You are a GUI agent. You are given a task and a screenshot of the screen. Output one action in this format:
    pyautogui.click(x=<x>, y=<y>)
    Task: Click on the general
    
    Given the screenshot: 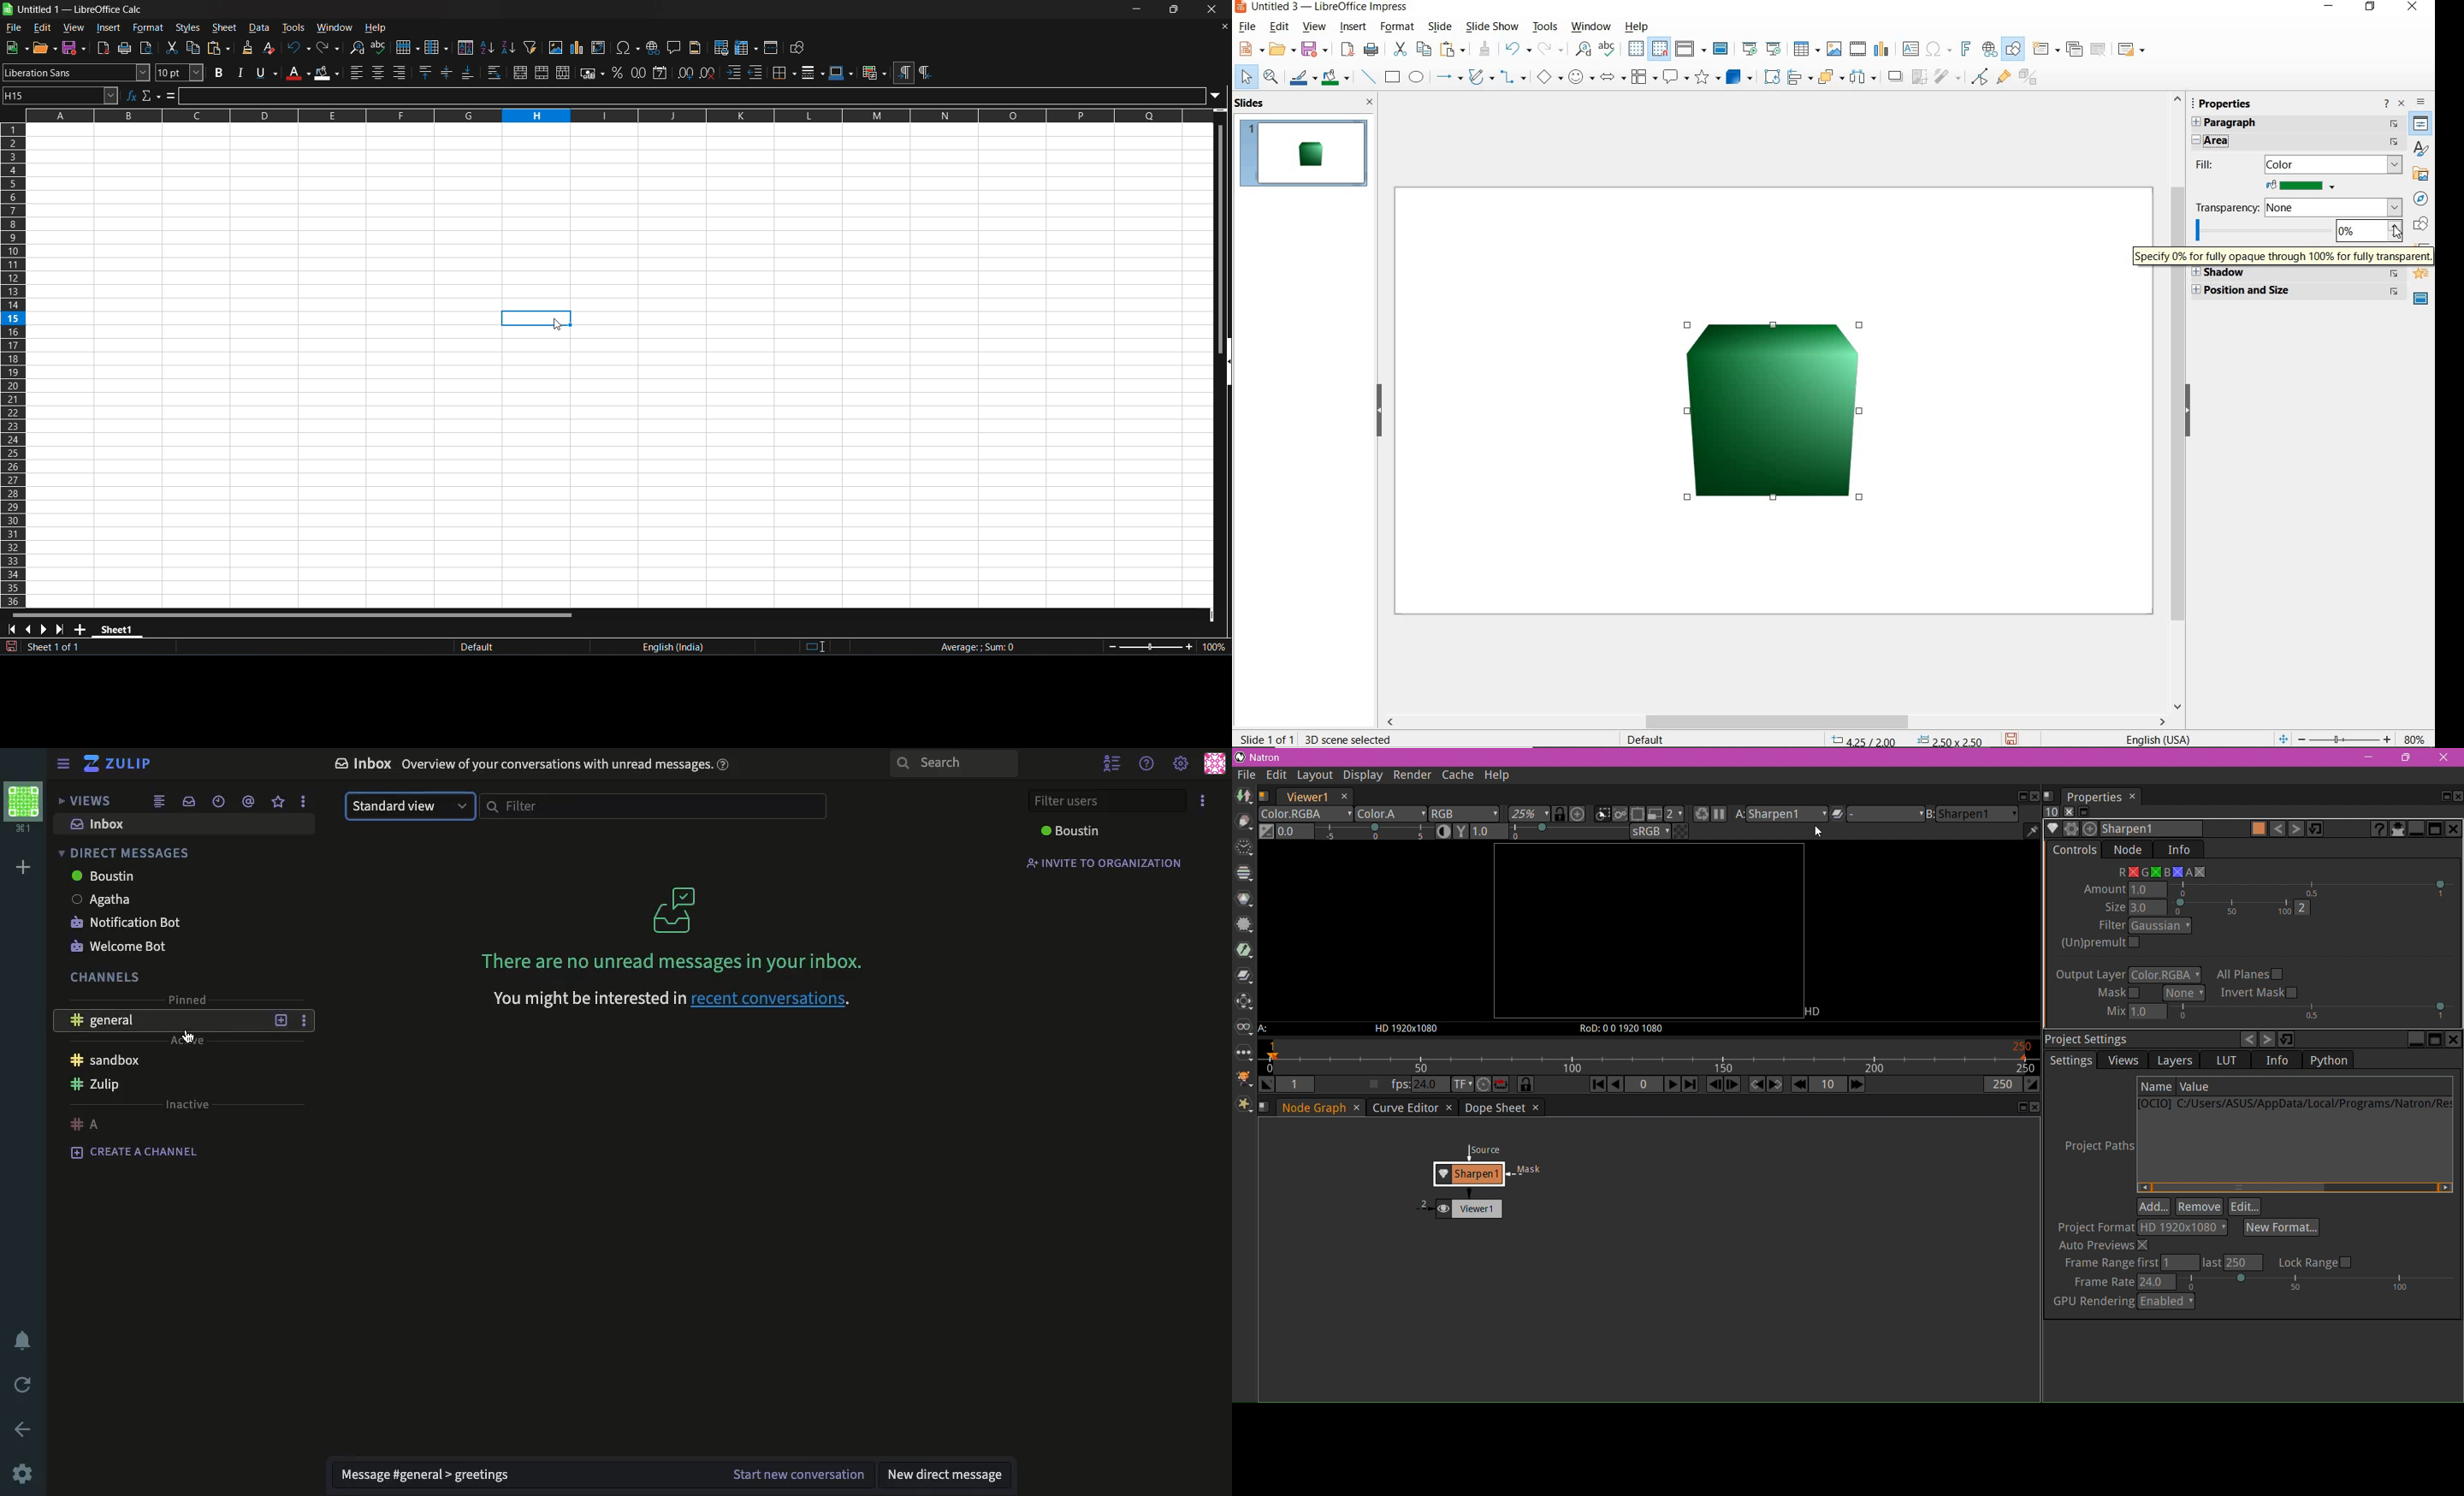 What is the action you would take?
    pyautogui.click(x=106, y=1019)
    